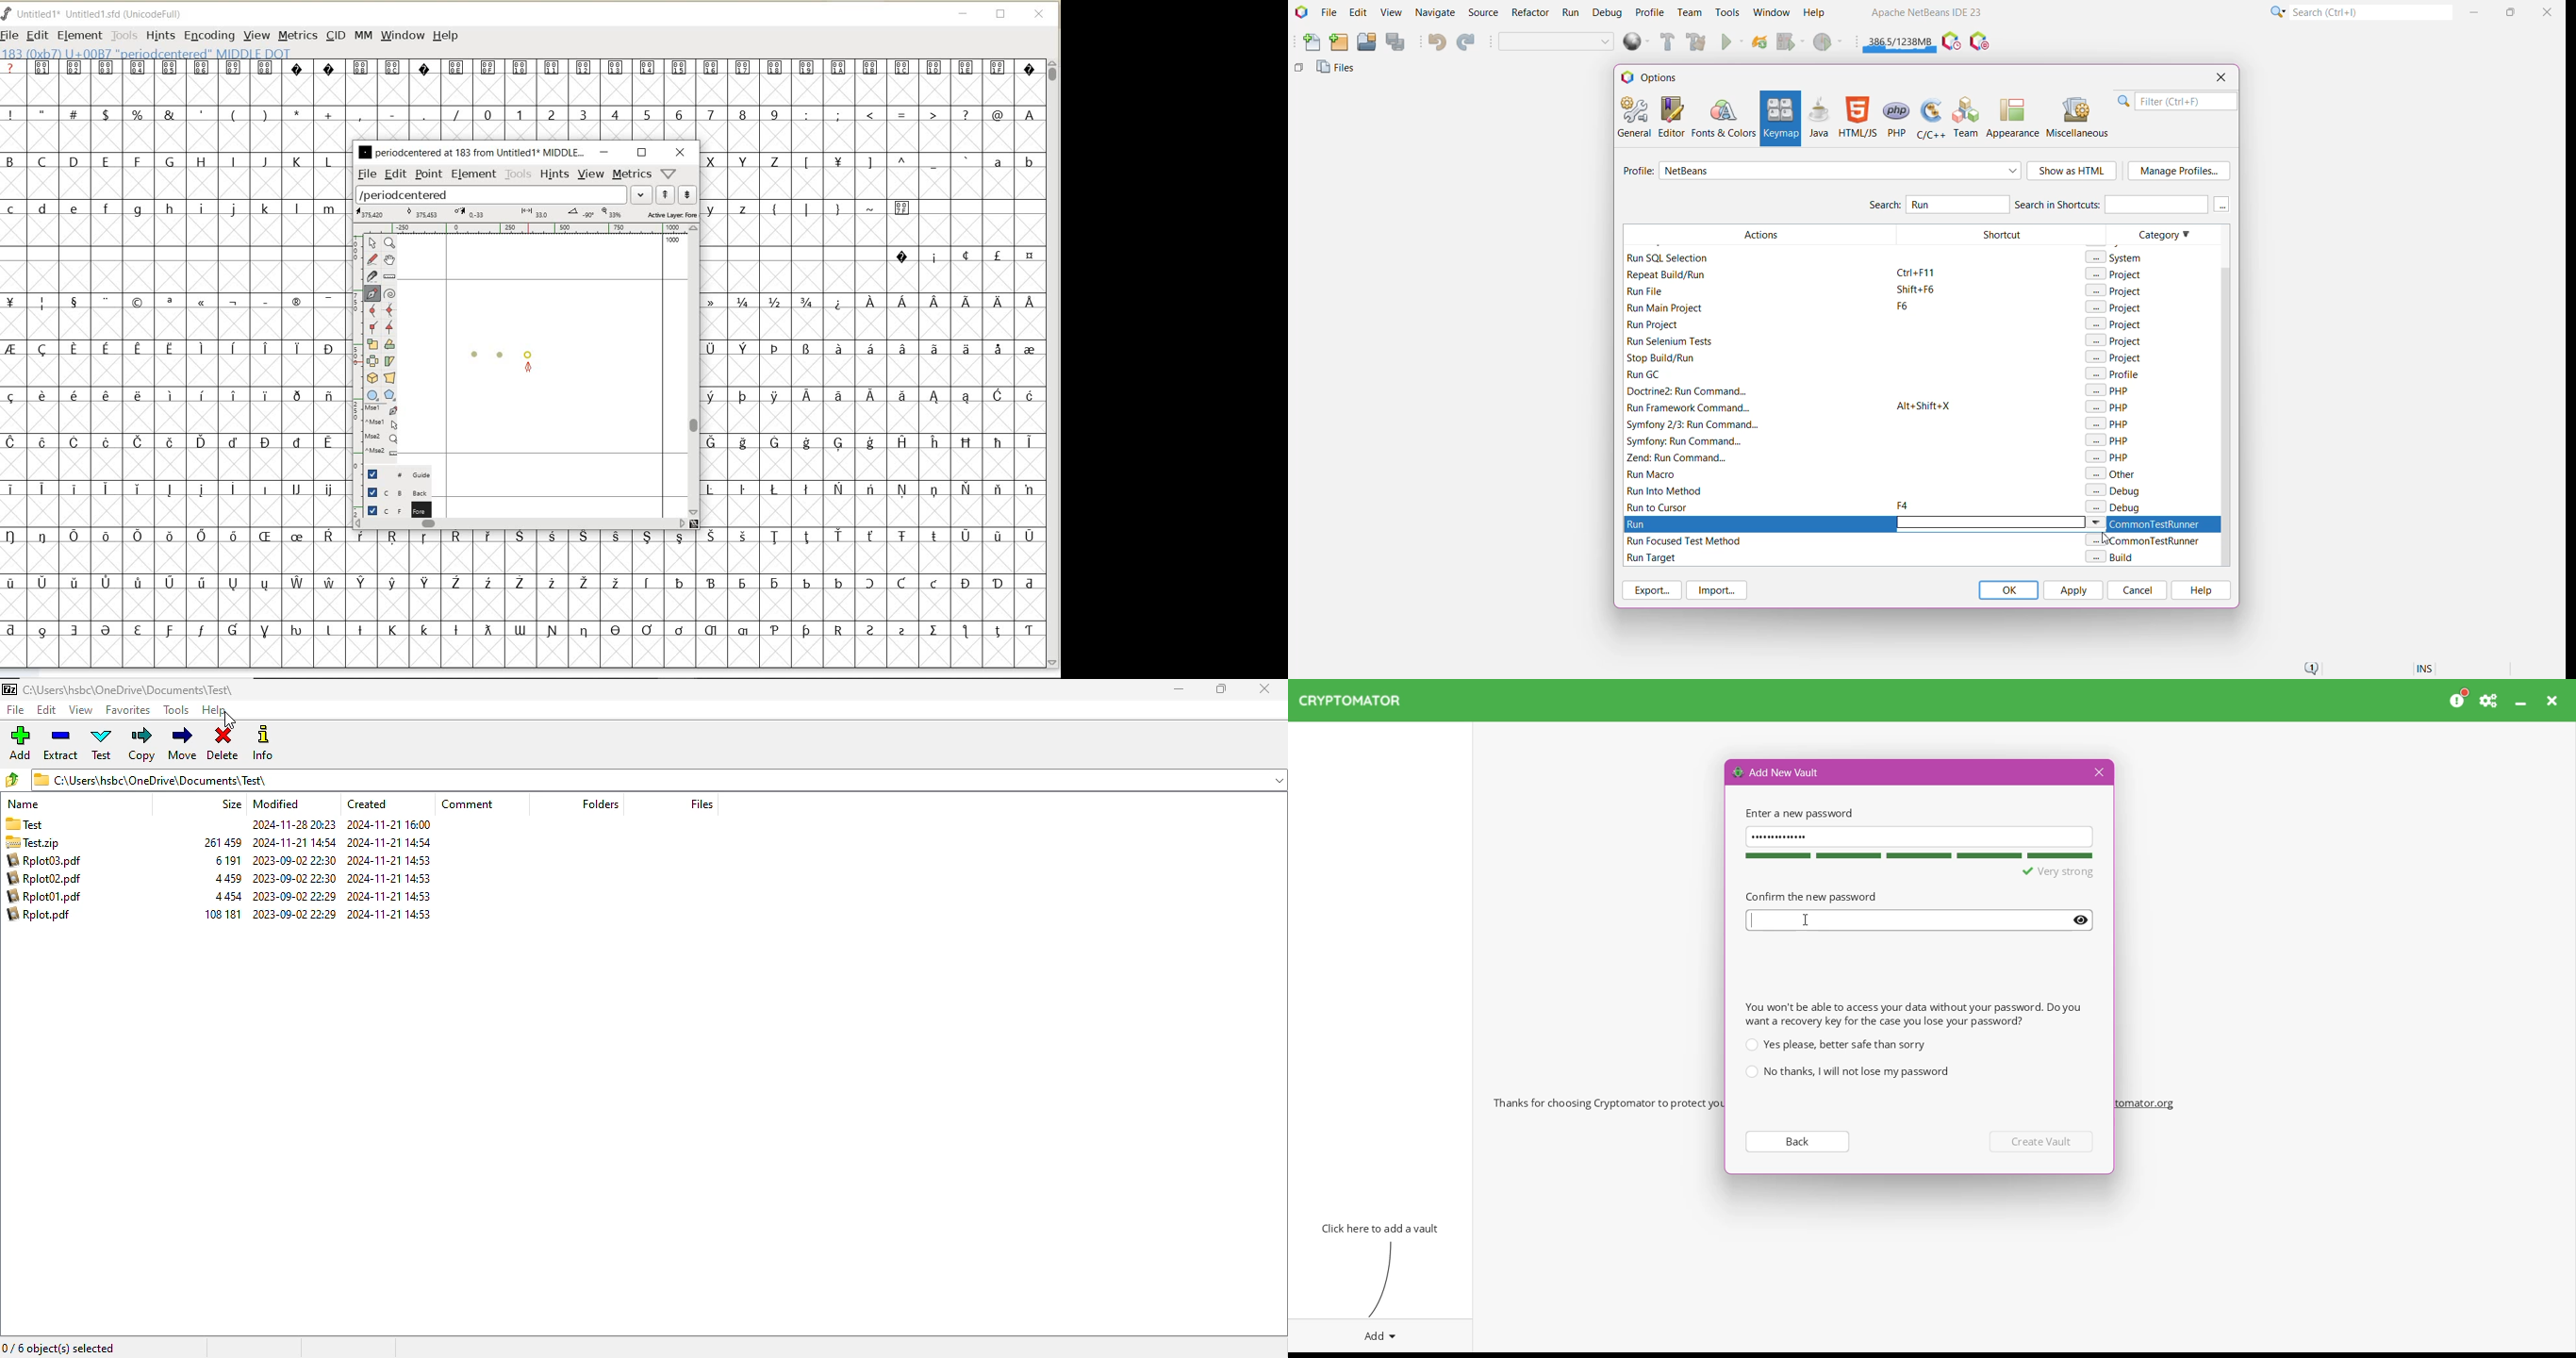  Describe the element at coordinates (470, 803) in the screenshot. I see `comment` at that location.